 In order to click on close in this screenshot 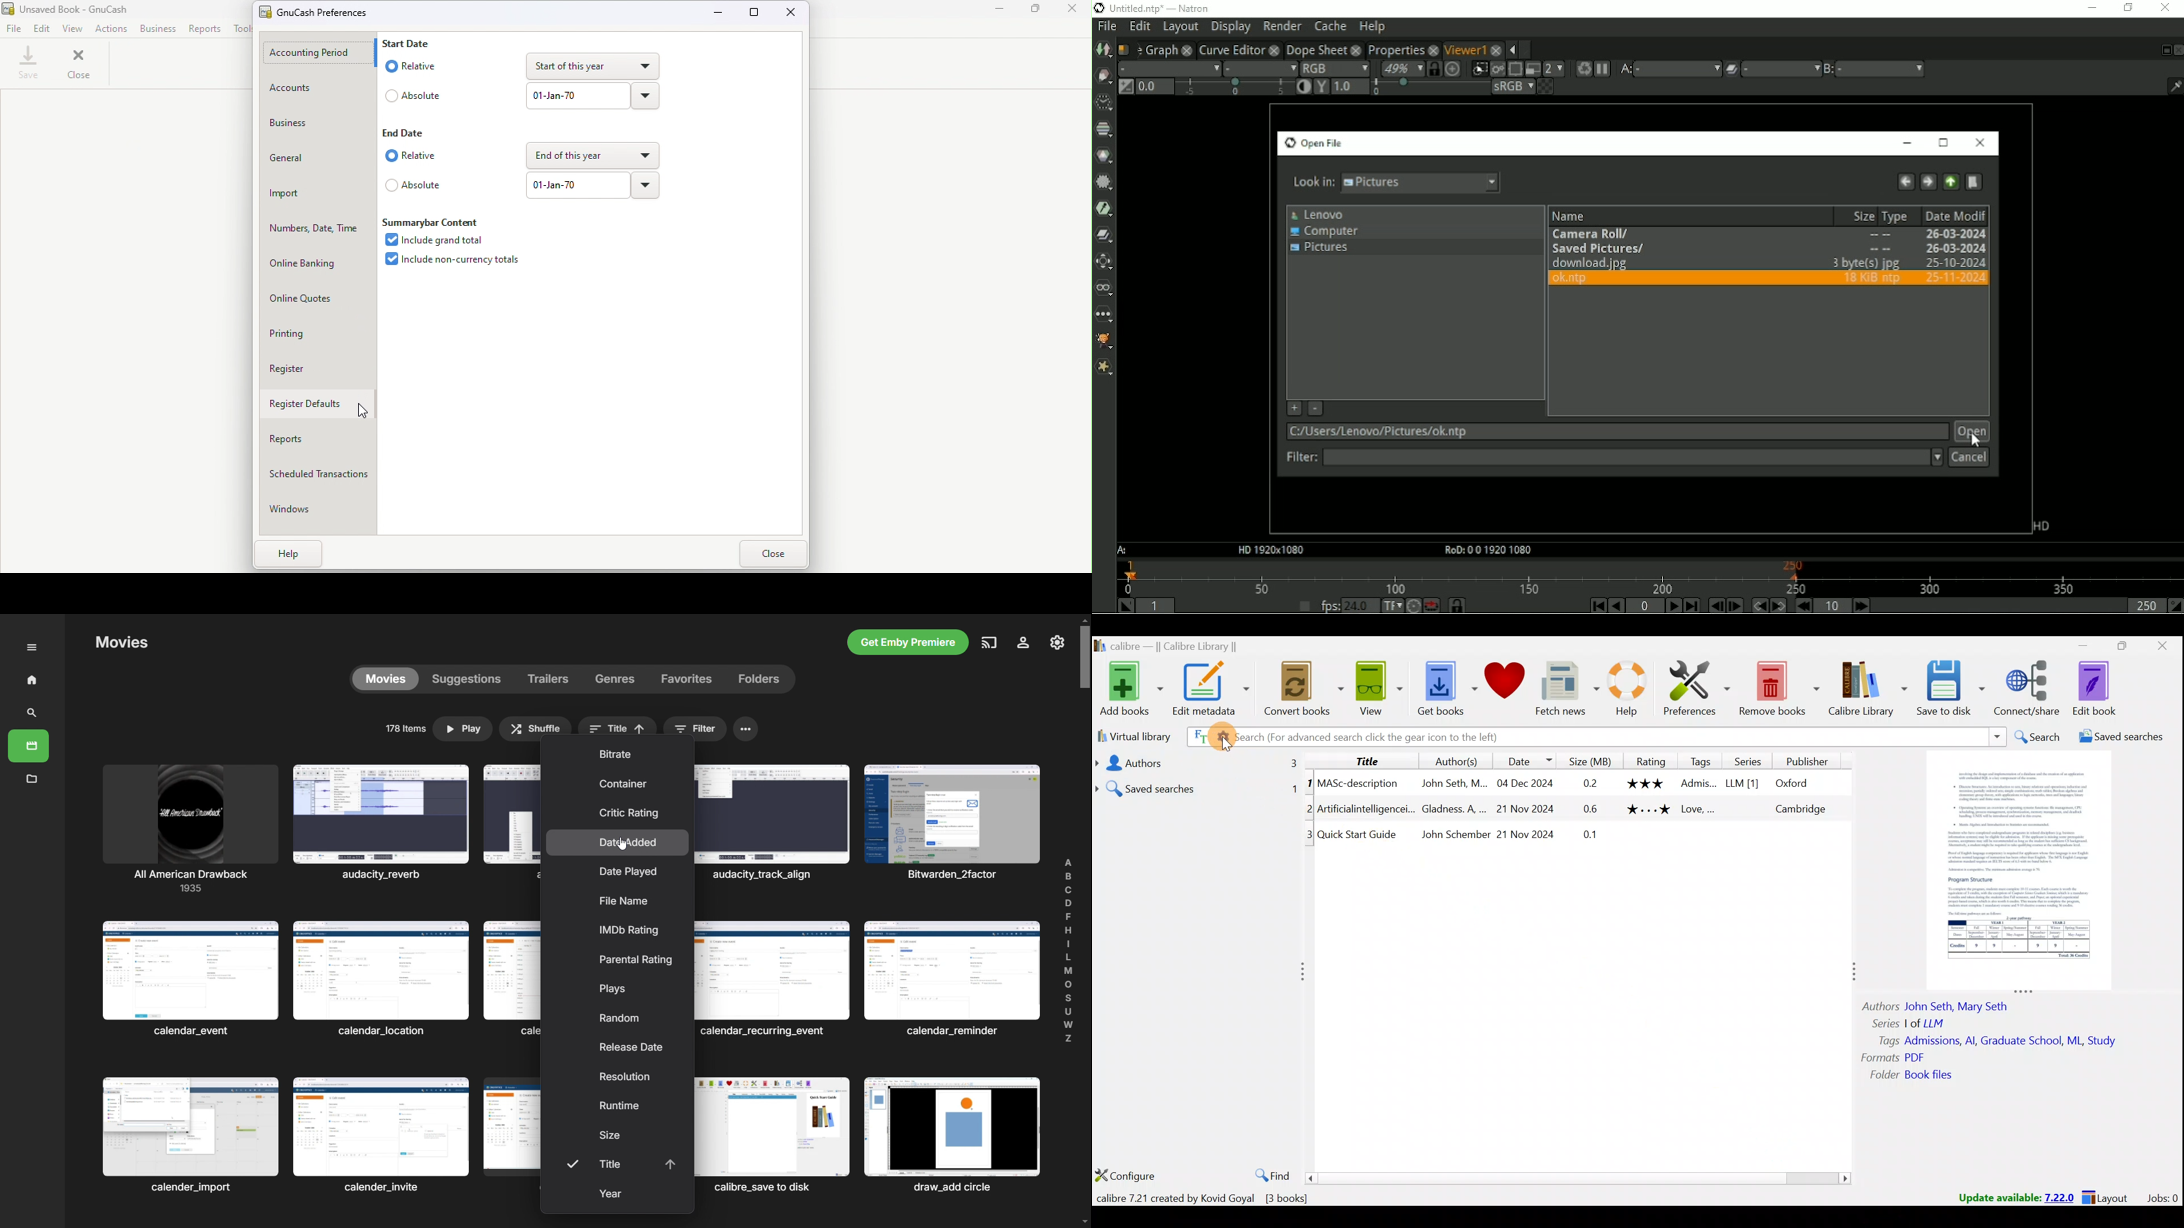, I will do `click(772, 554)`.